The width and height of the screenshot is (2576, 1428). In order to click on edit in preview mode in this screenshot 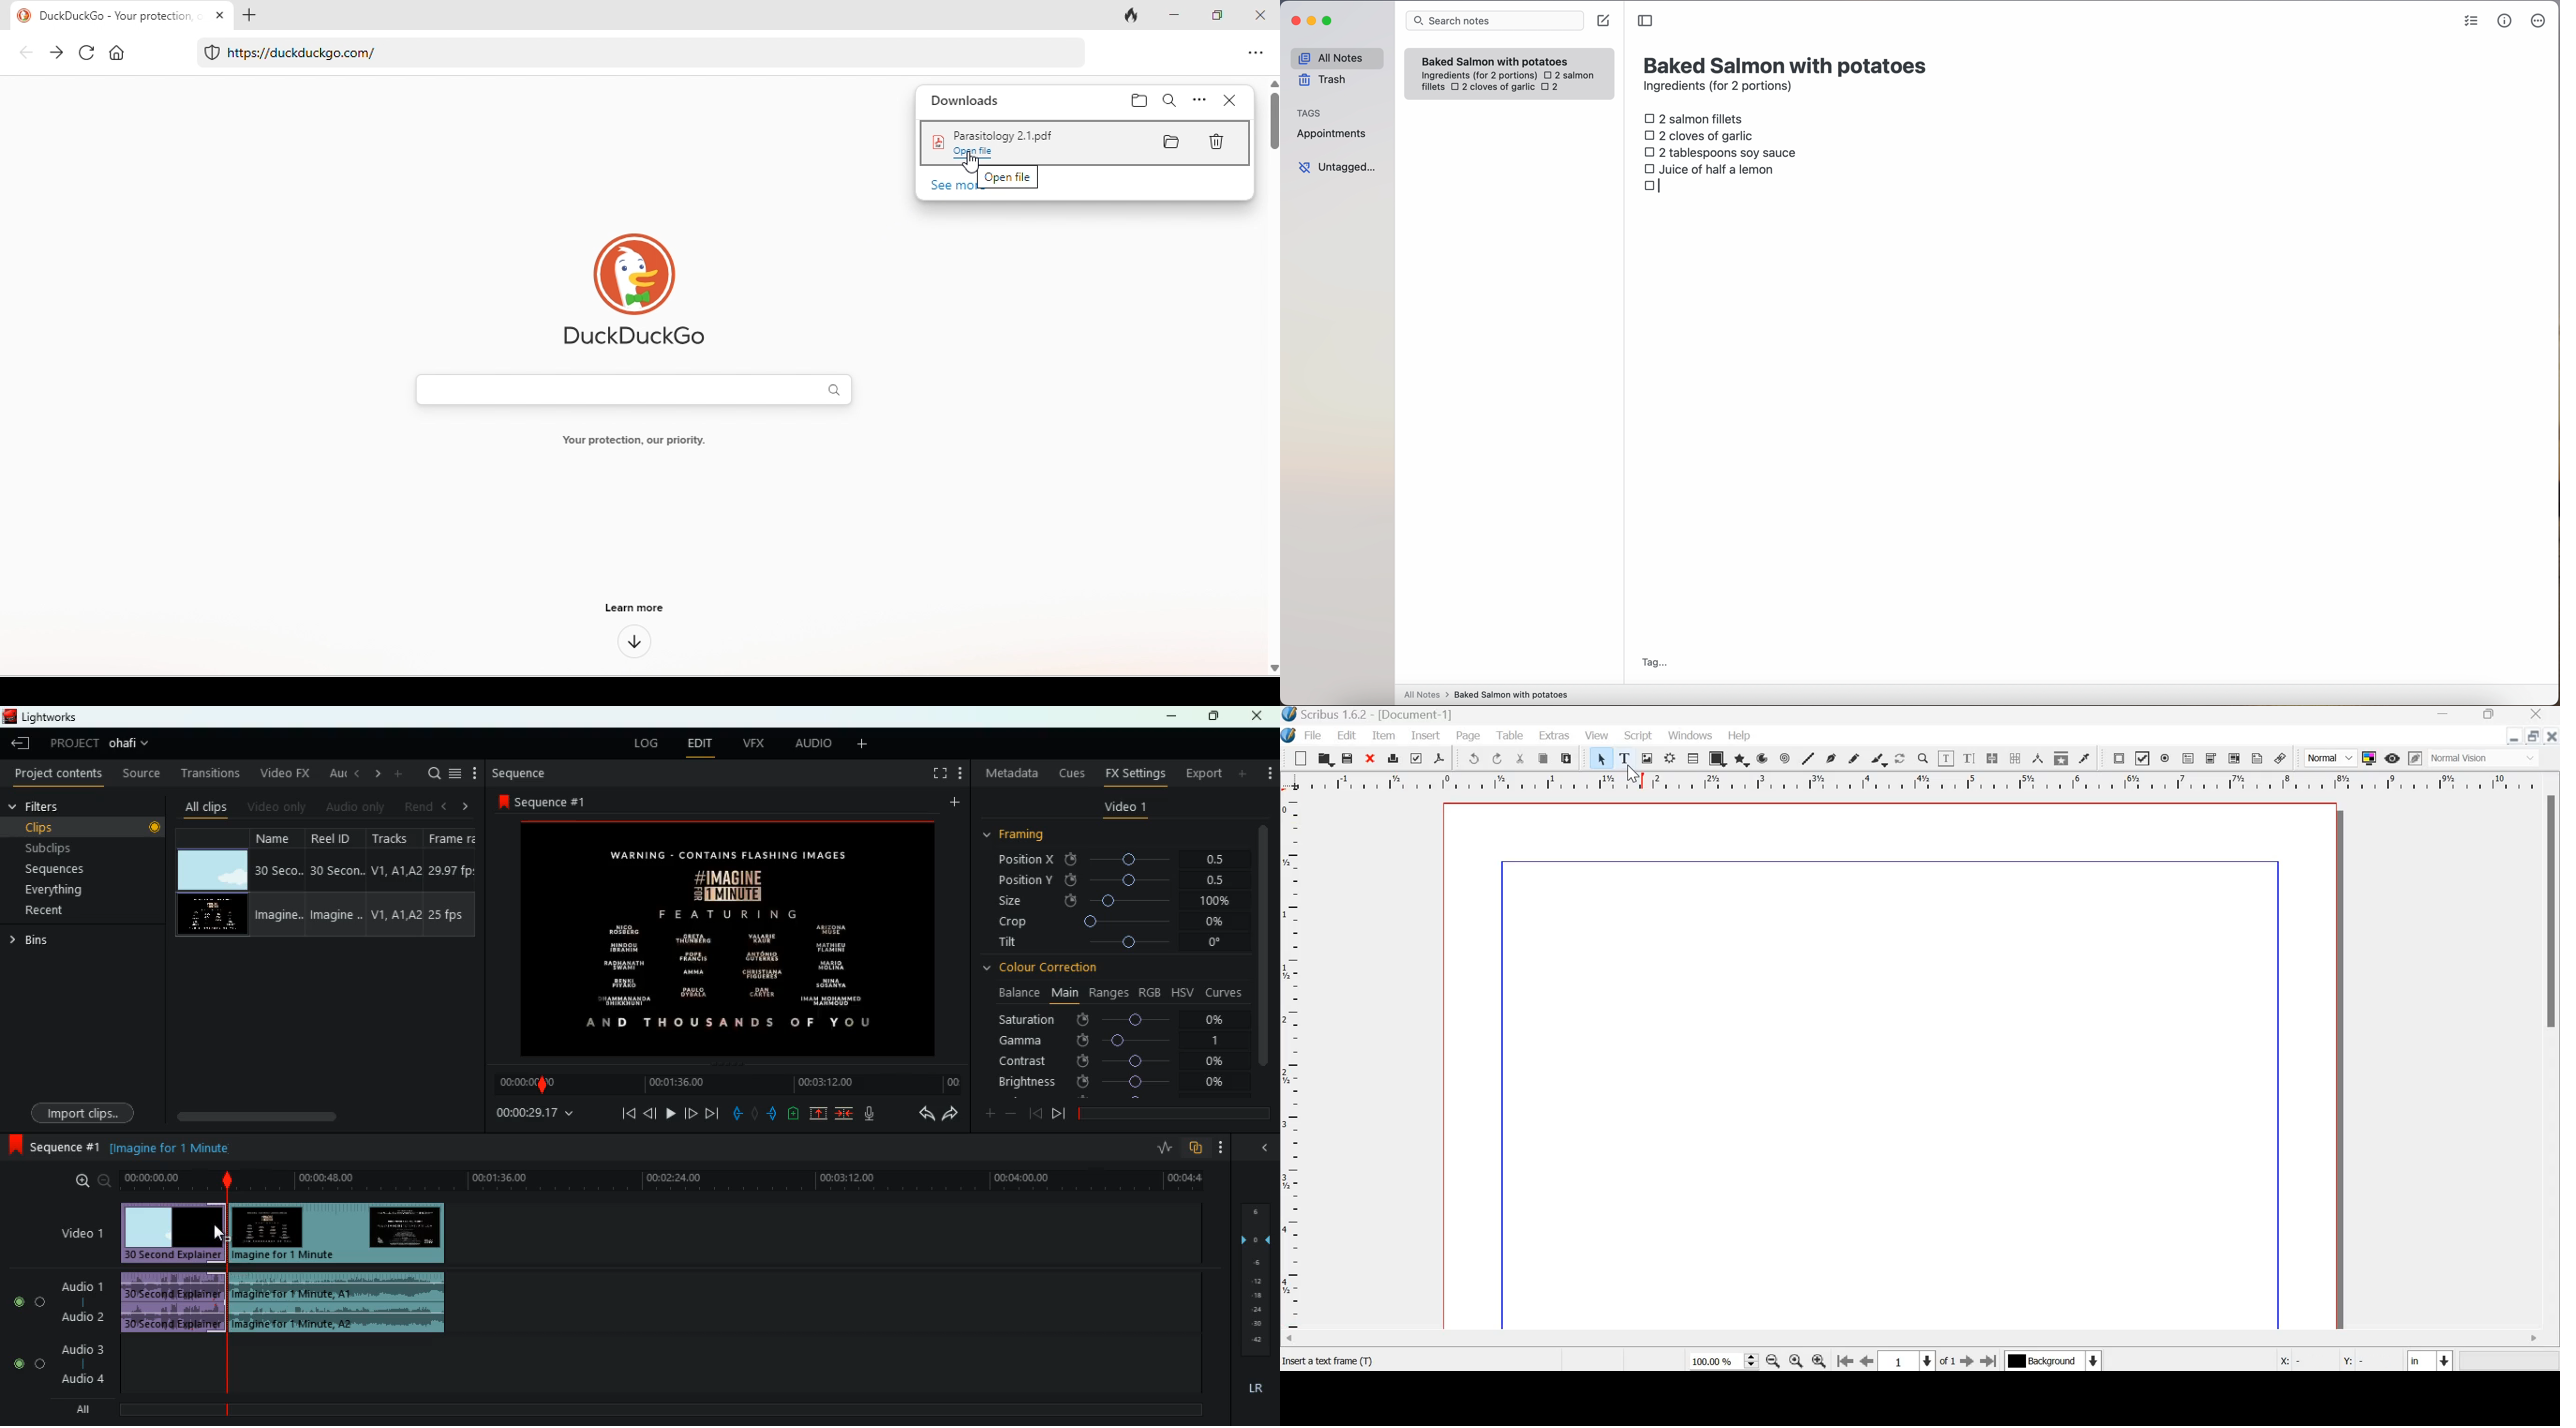, I will do `click(2415, 758)`.